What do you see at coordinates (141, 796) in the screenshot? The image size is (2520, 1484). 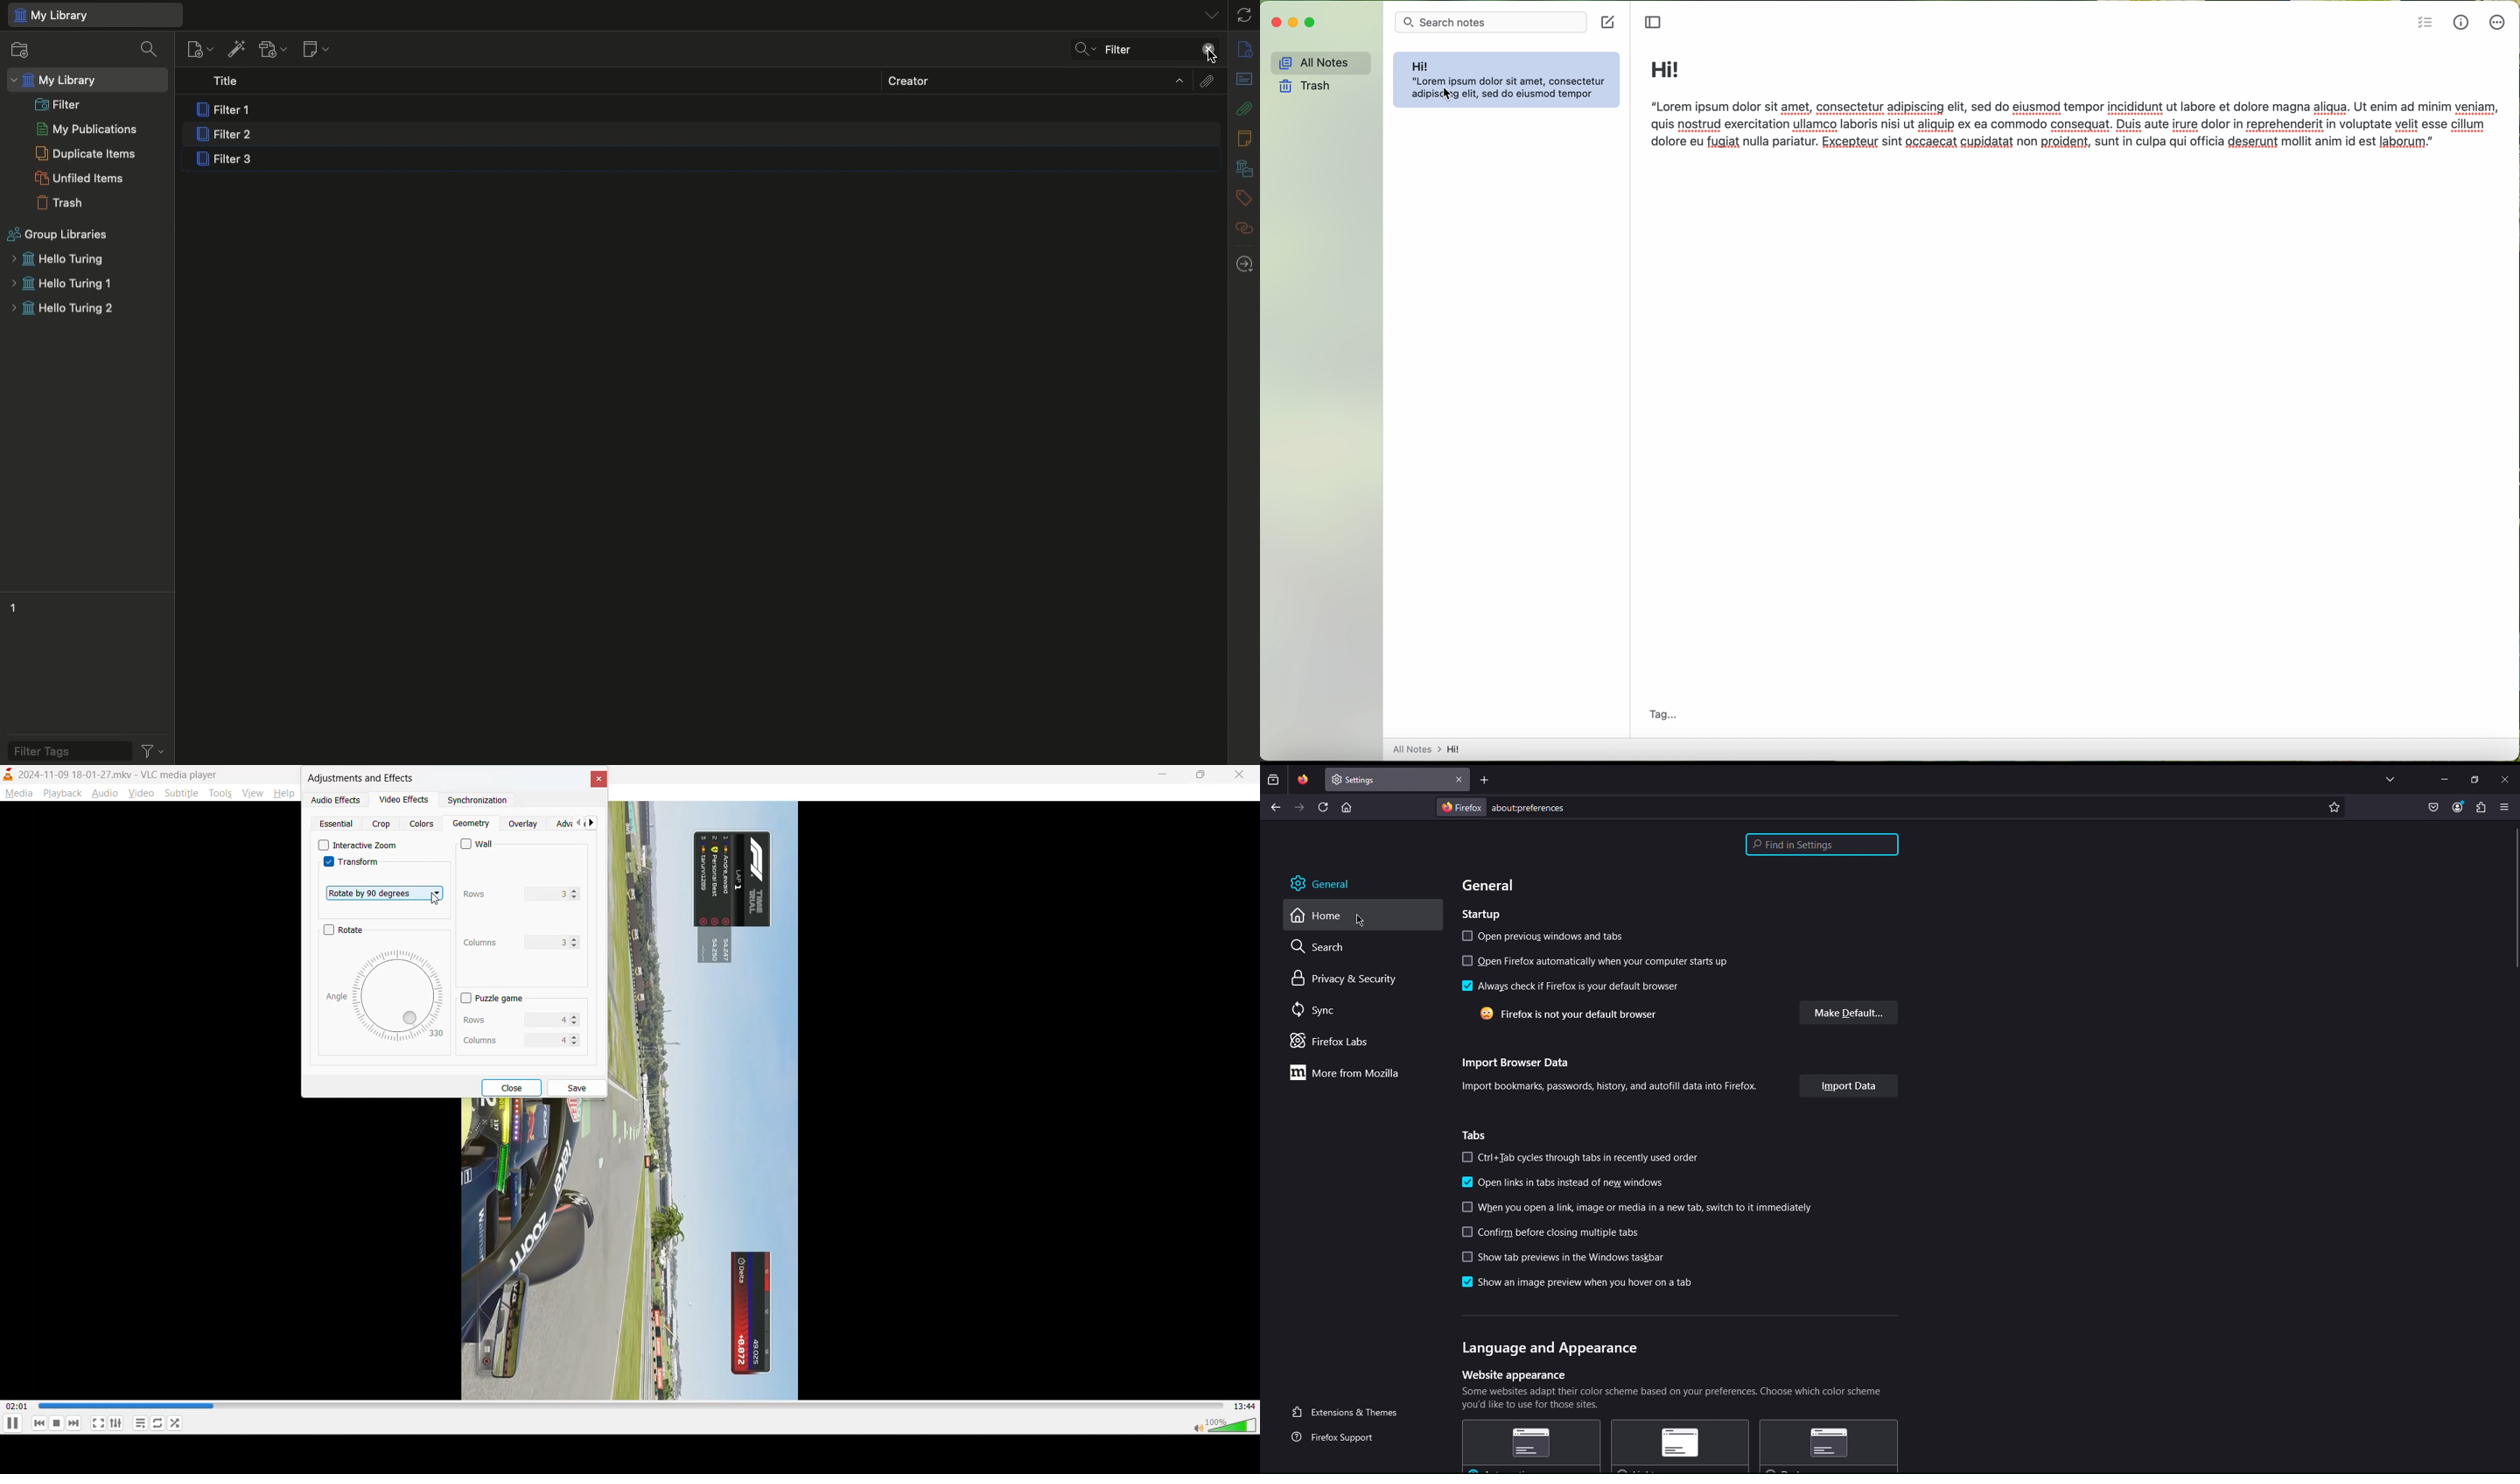 I see `video` at bounding box center [141, 796].